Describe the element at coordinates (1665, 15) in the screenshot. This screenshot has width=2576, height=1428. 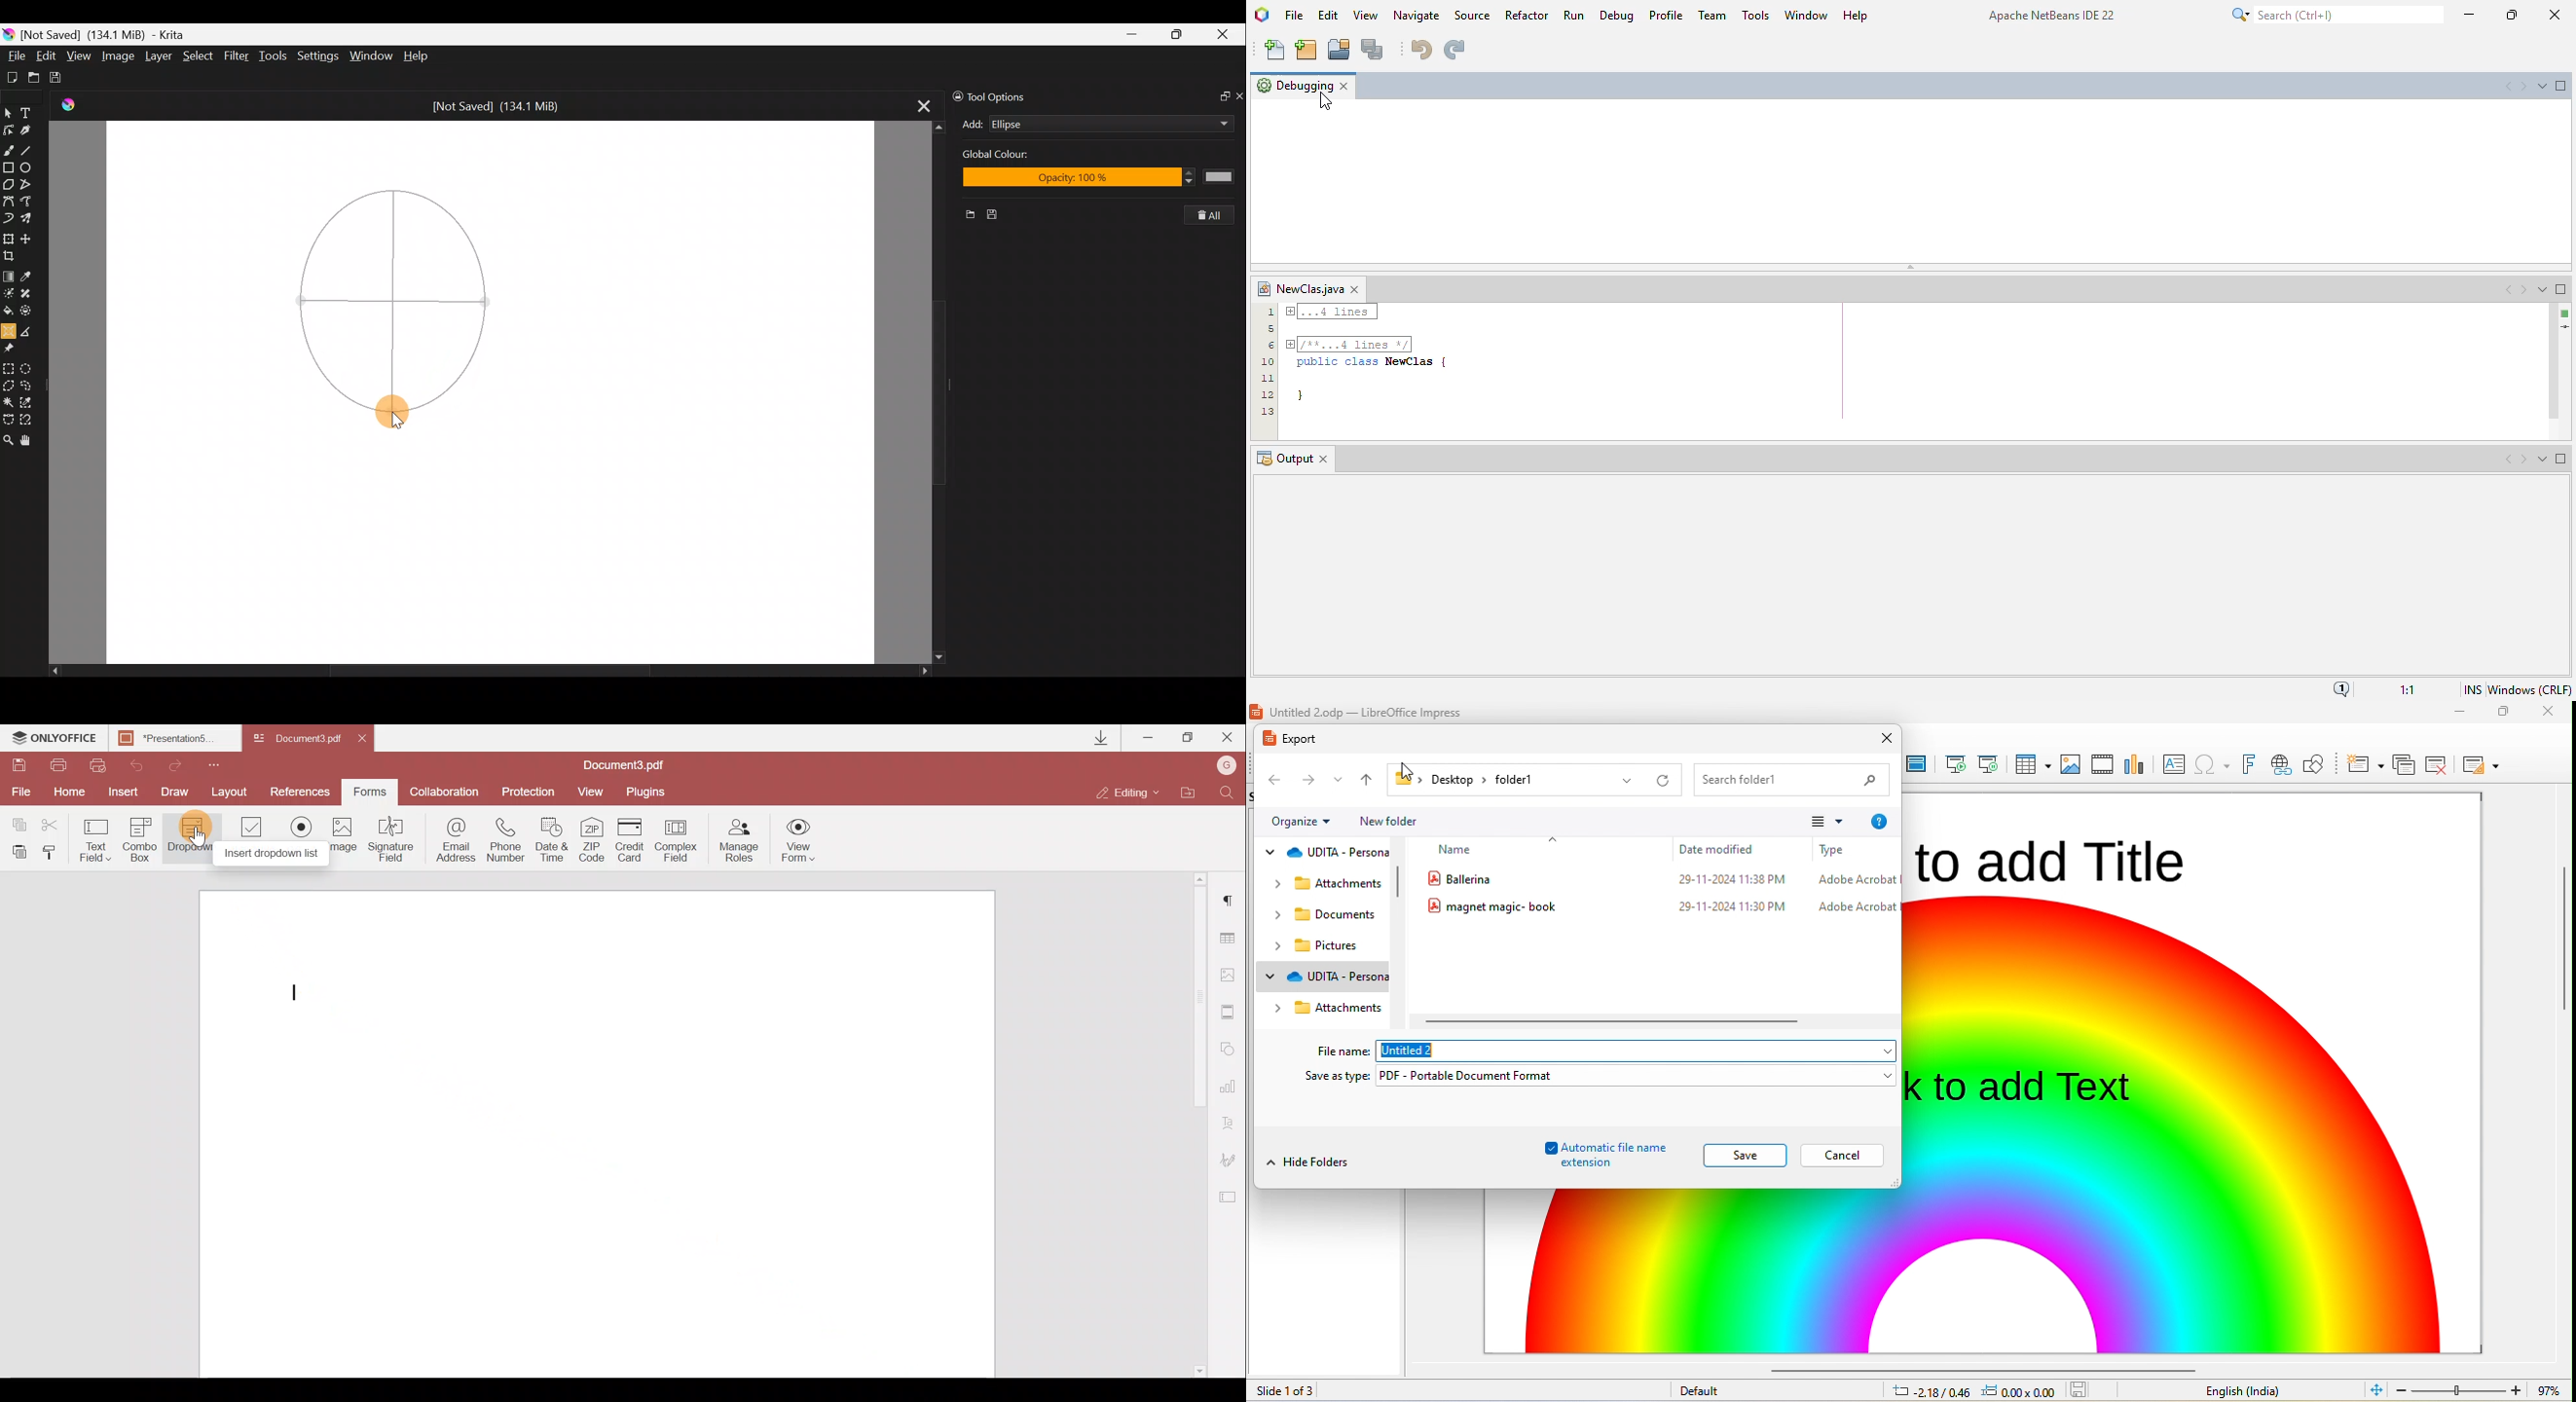
I see `profile` at that location.